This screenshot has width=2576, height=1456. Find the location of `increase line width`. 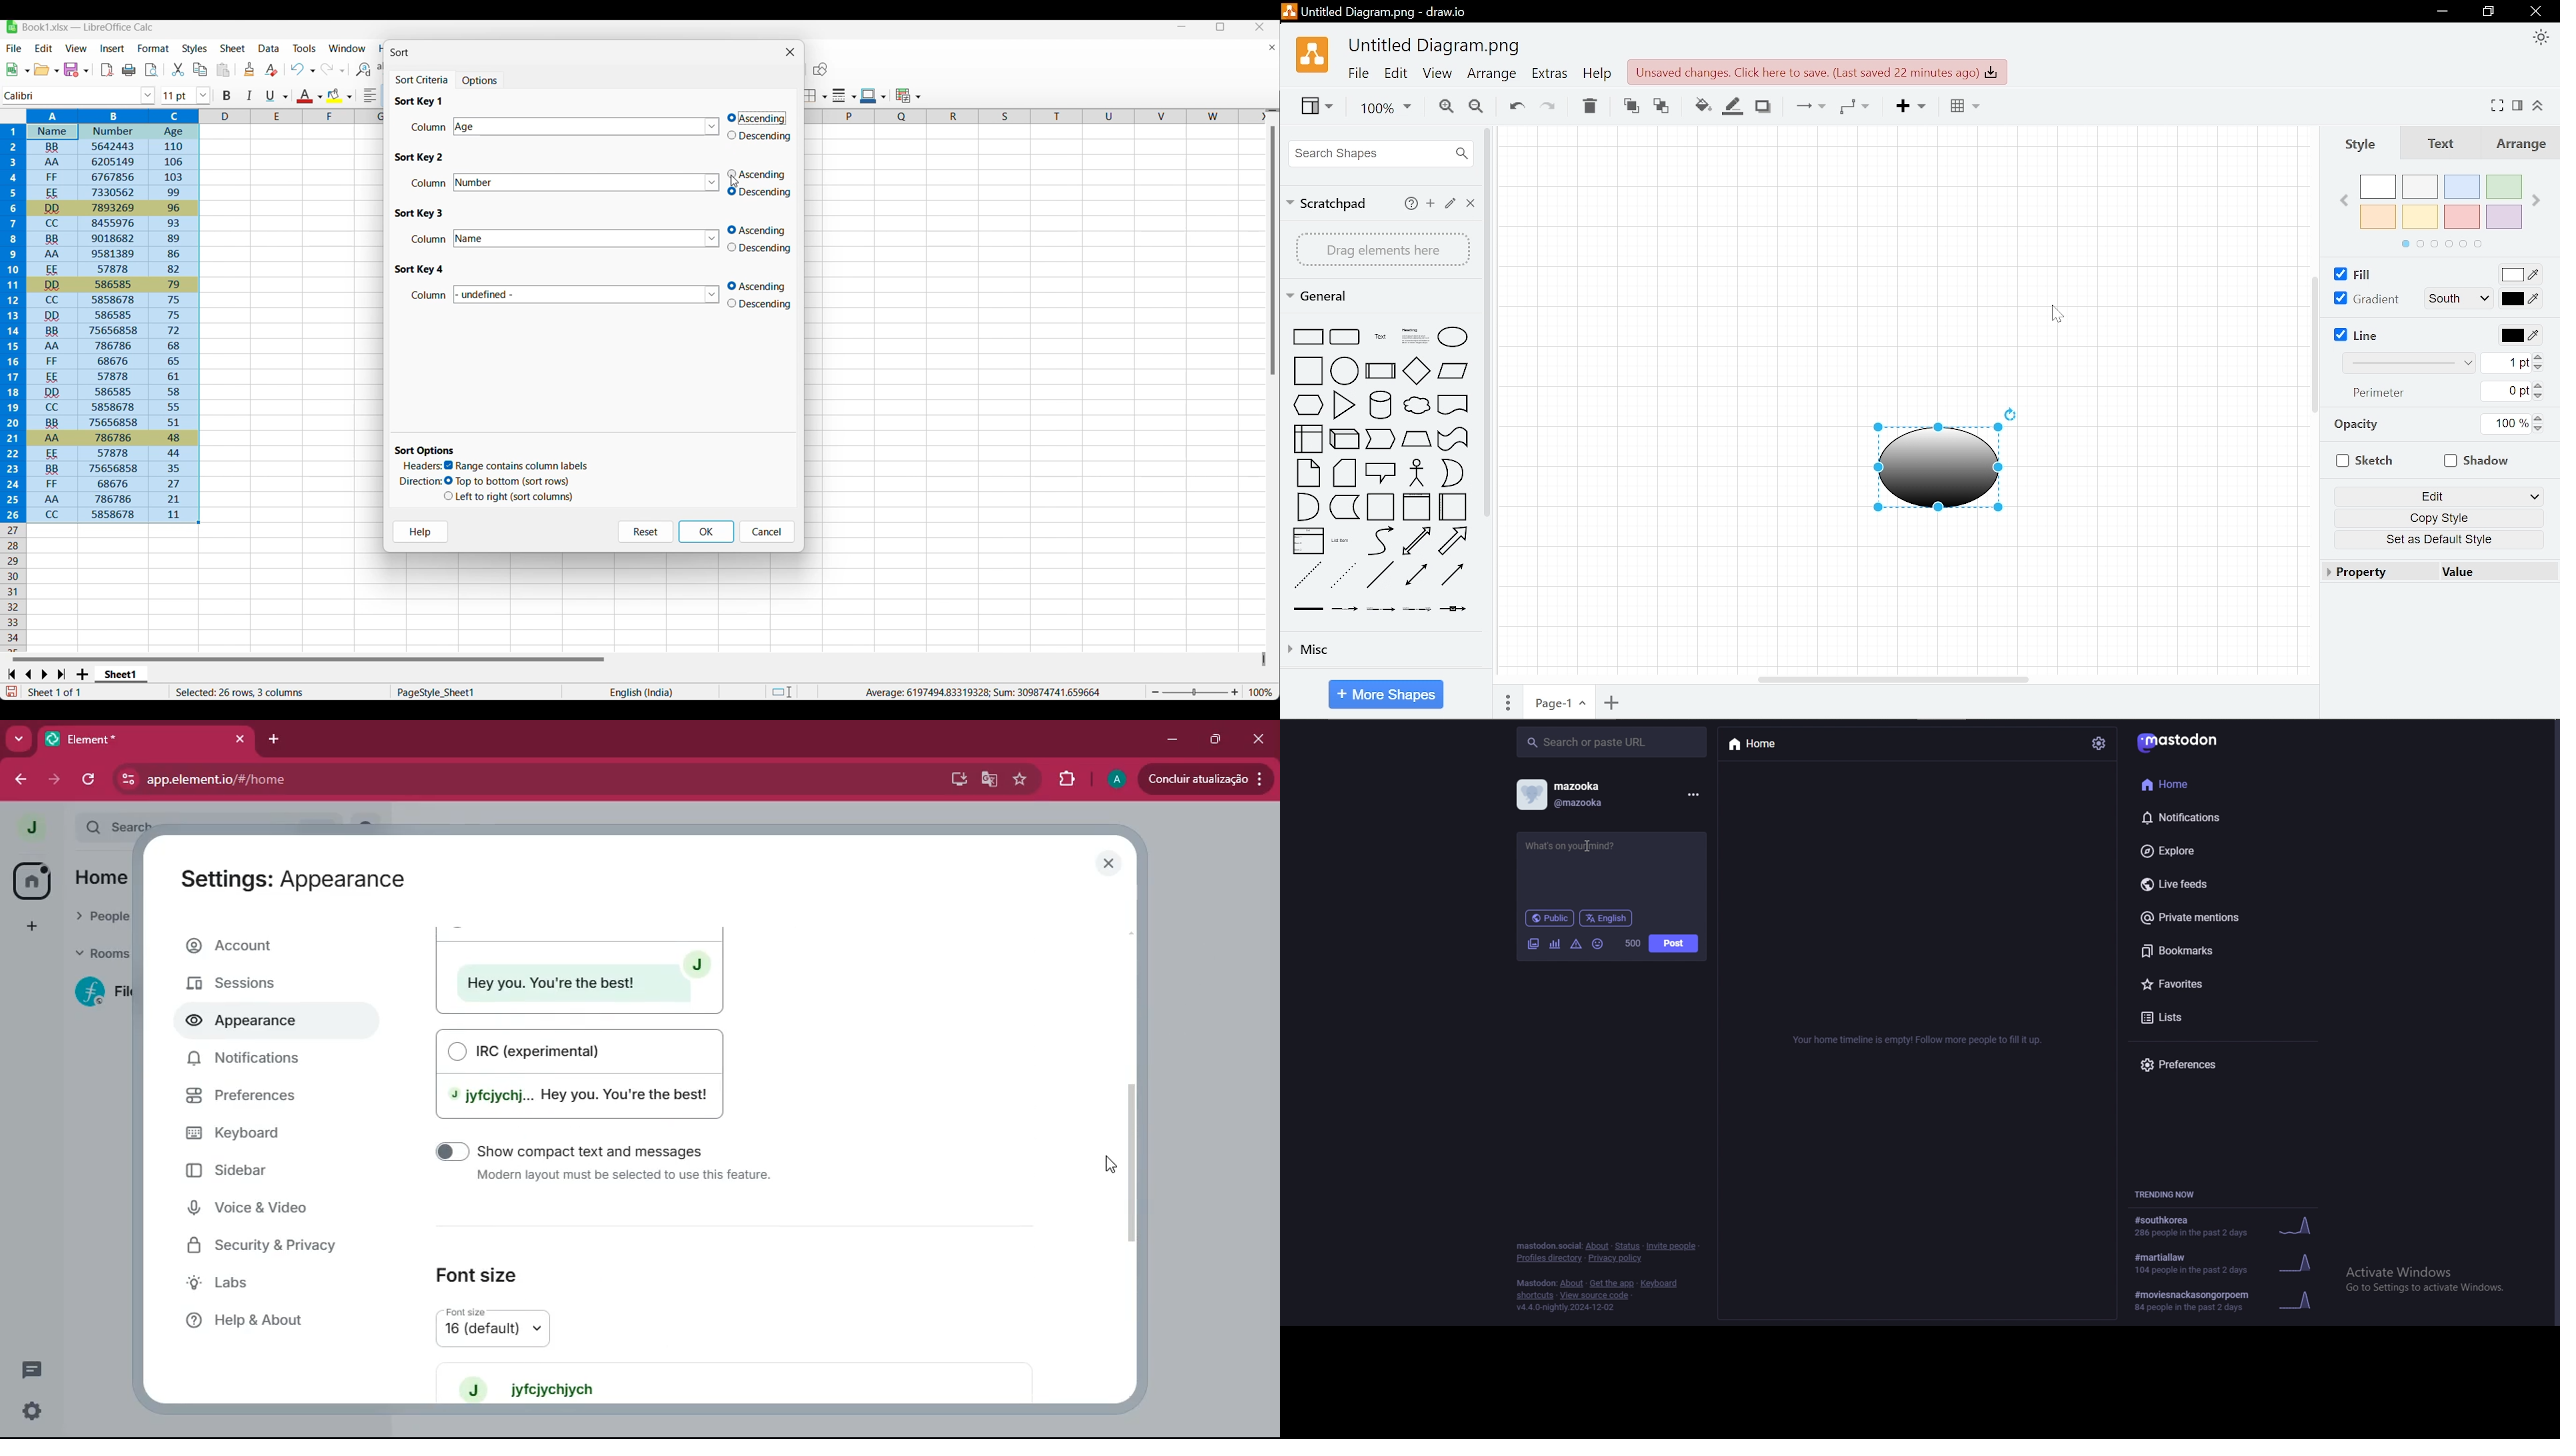

increase line width is located at coordinates (2540, 358).